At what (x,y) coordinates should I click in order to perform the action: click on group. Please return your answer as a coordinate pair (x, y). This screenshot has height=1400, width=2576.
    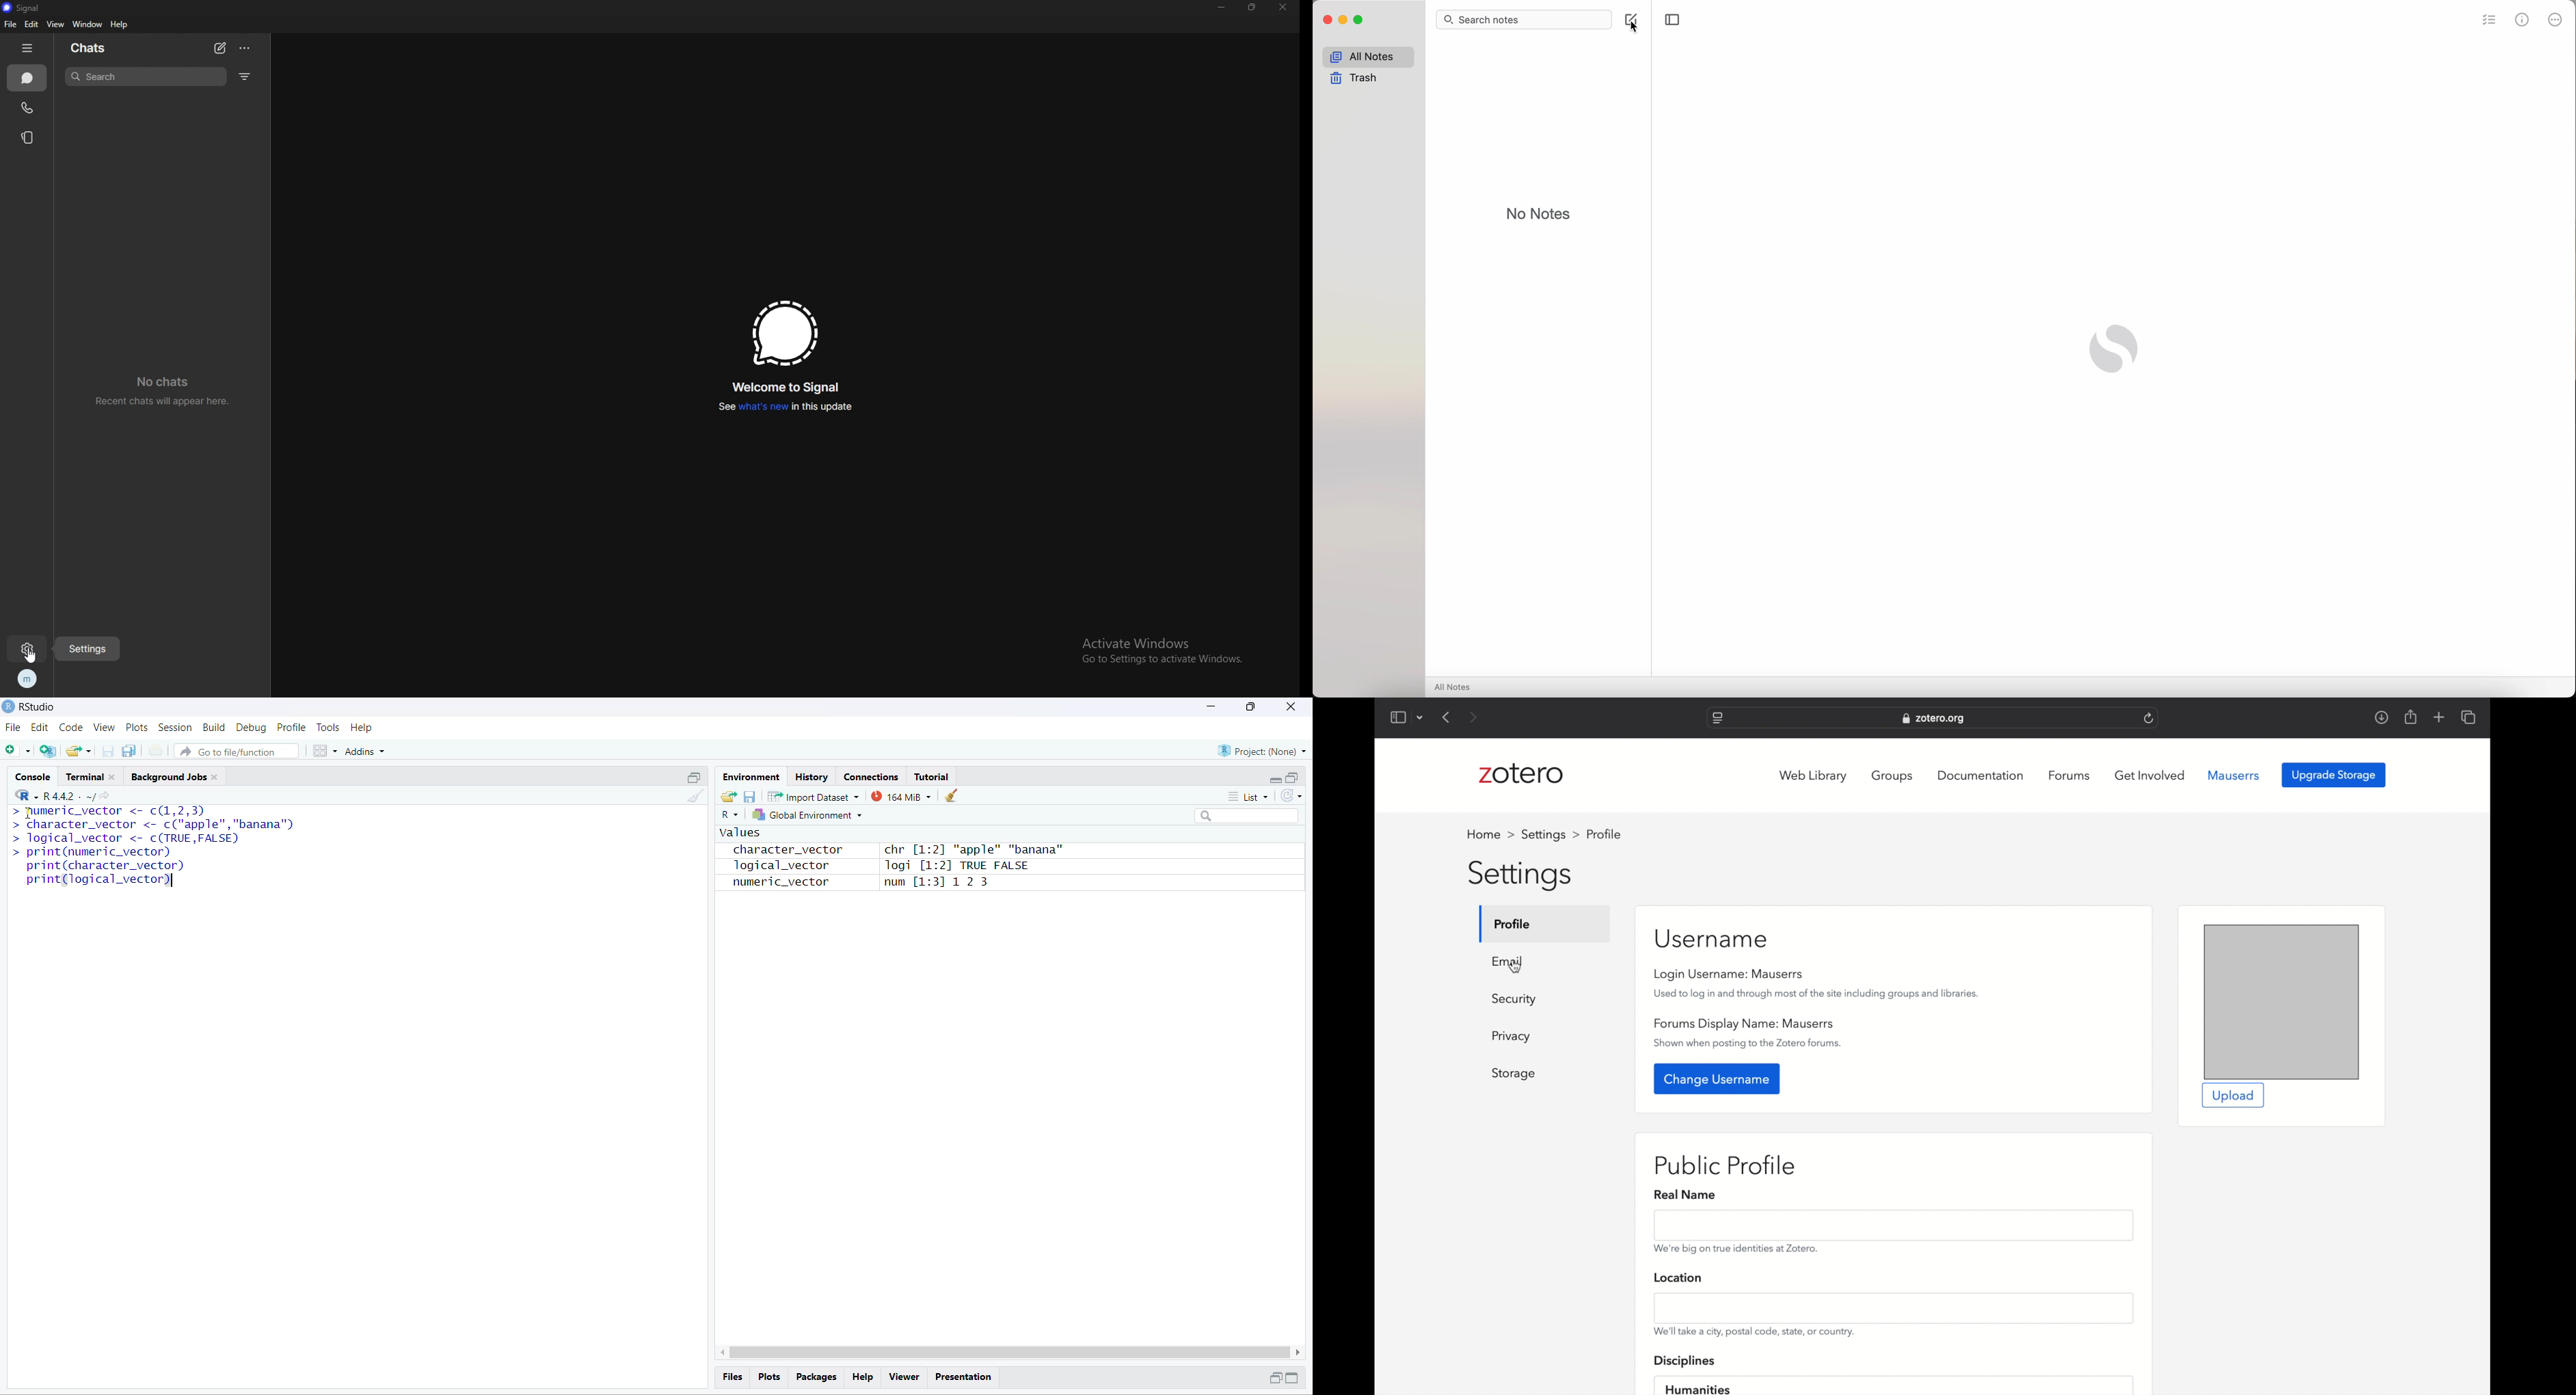
    Looking at the image, I should click on (1894, 776).